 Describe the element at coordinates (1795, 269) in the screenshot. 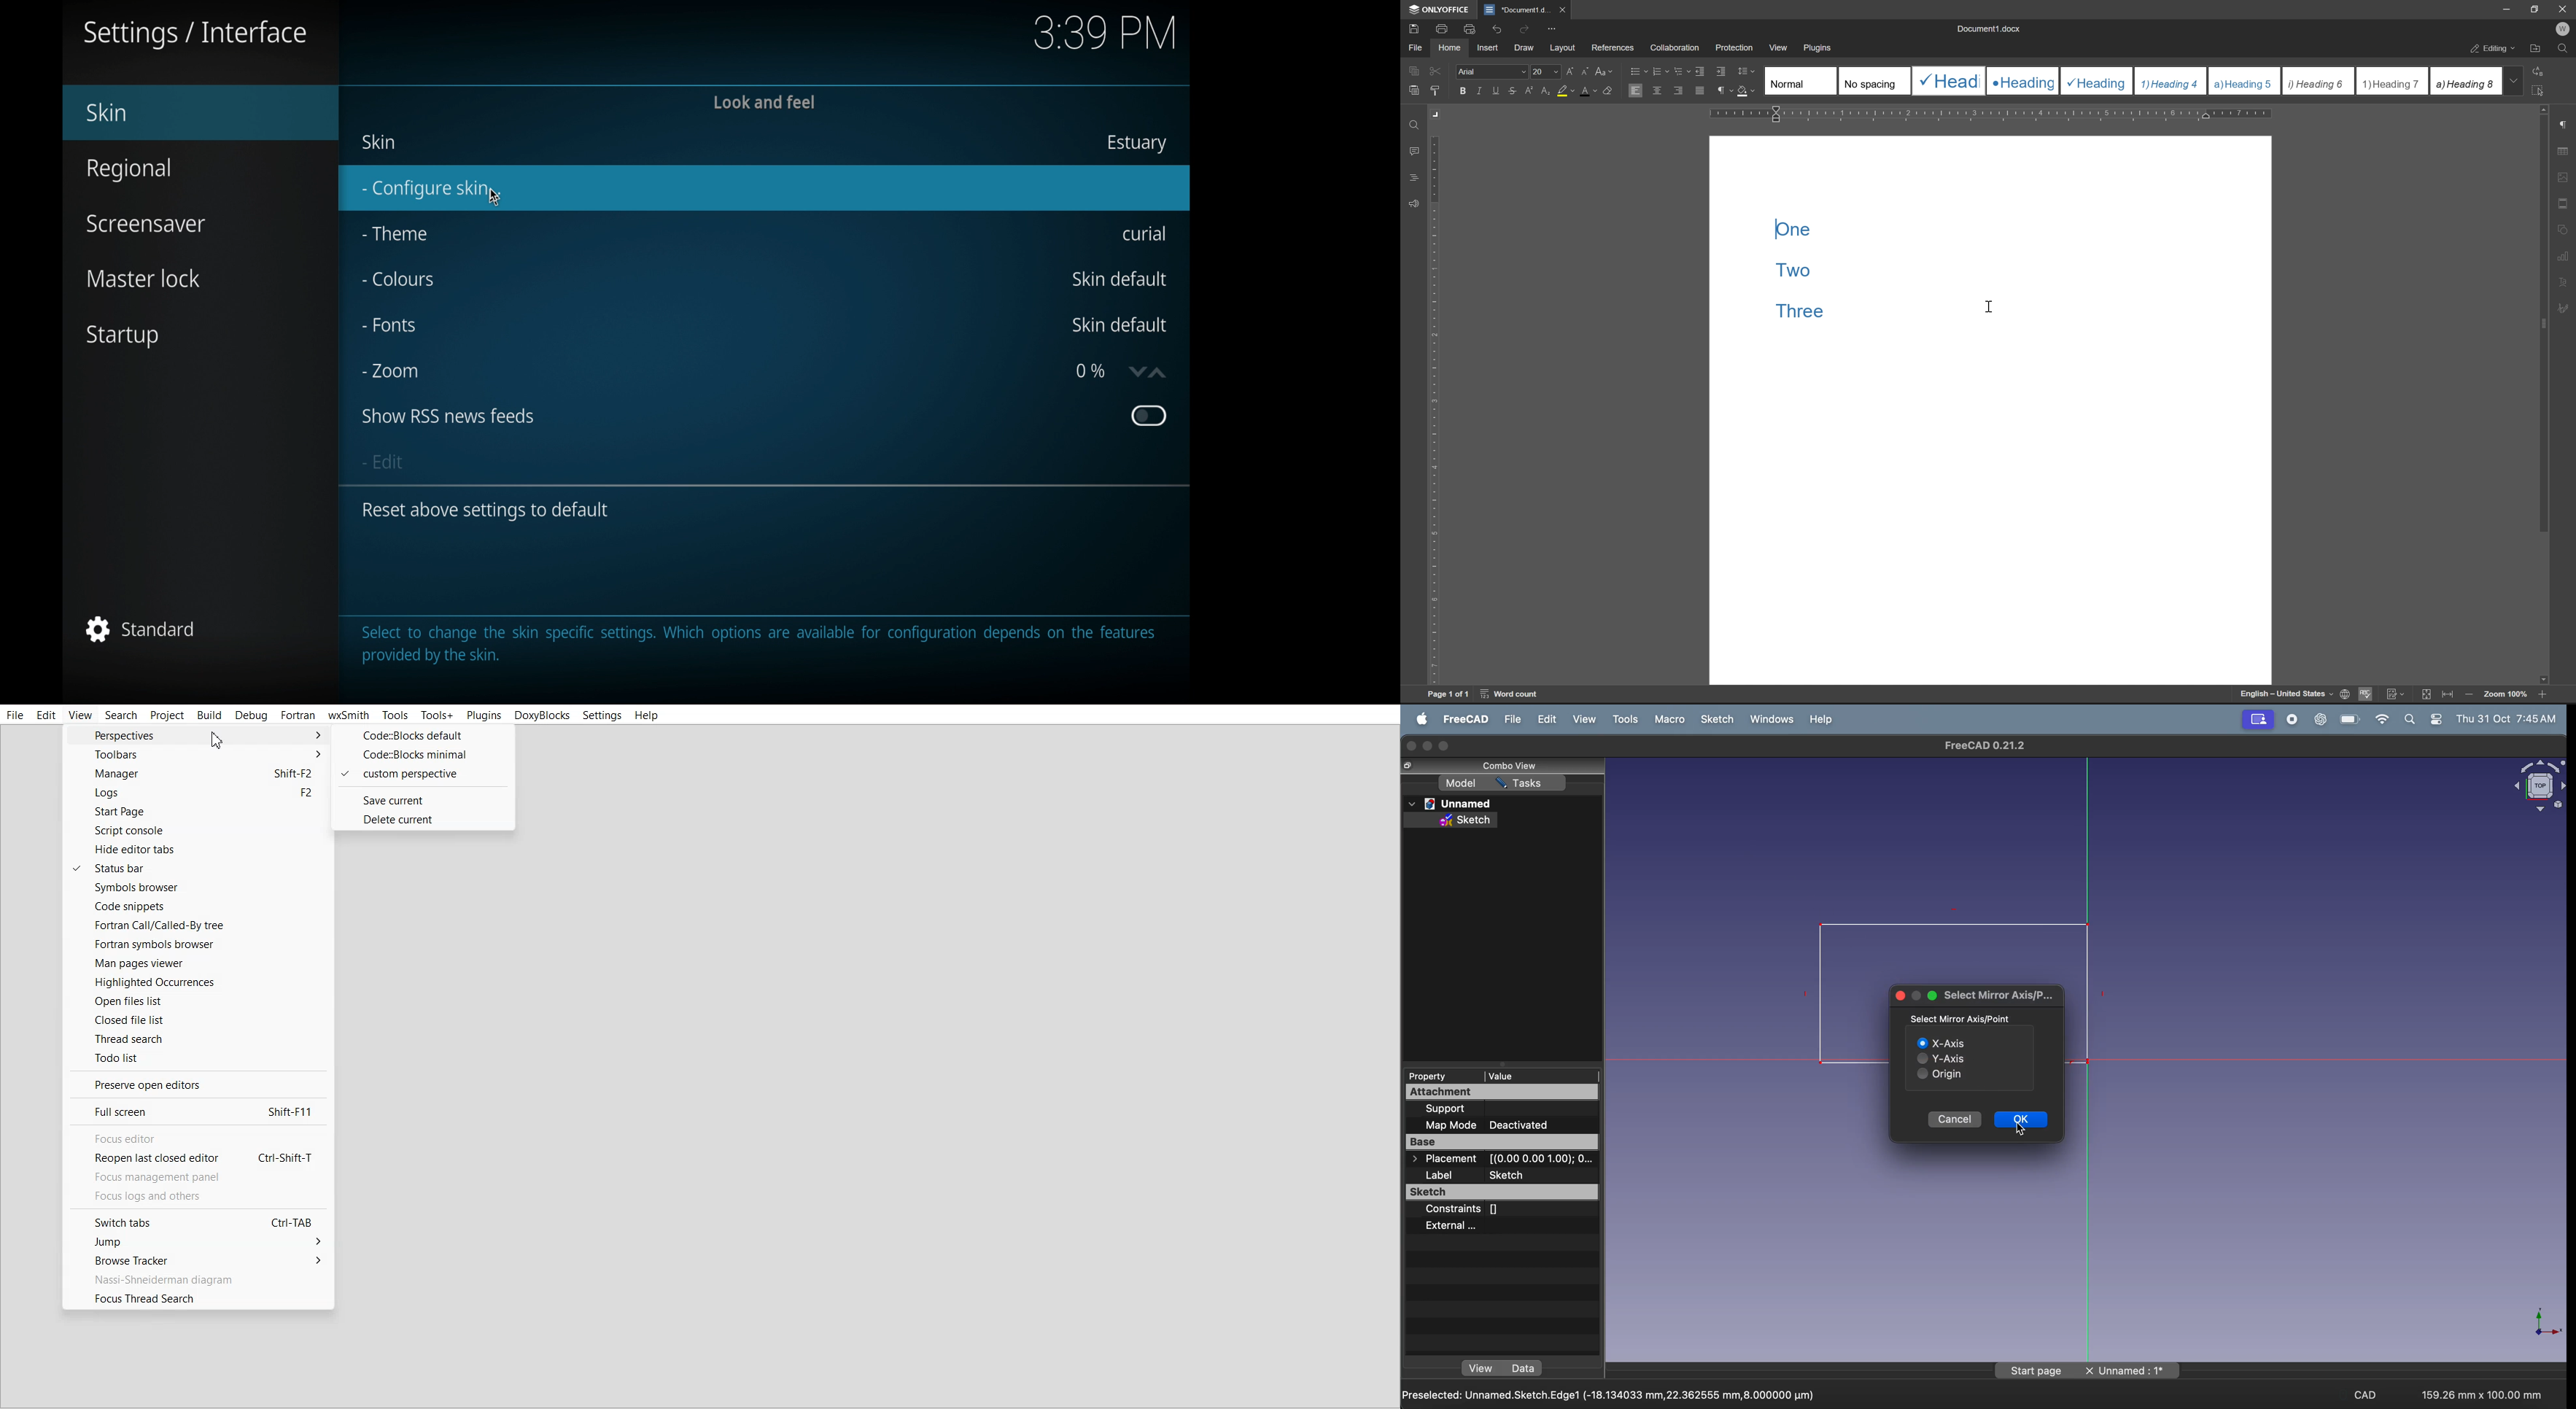

I see `two` at that location.